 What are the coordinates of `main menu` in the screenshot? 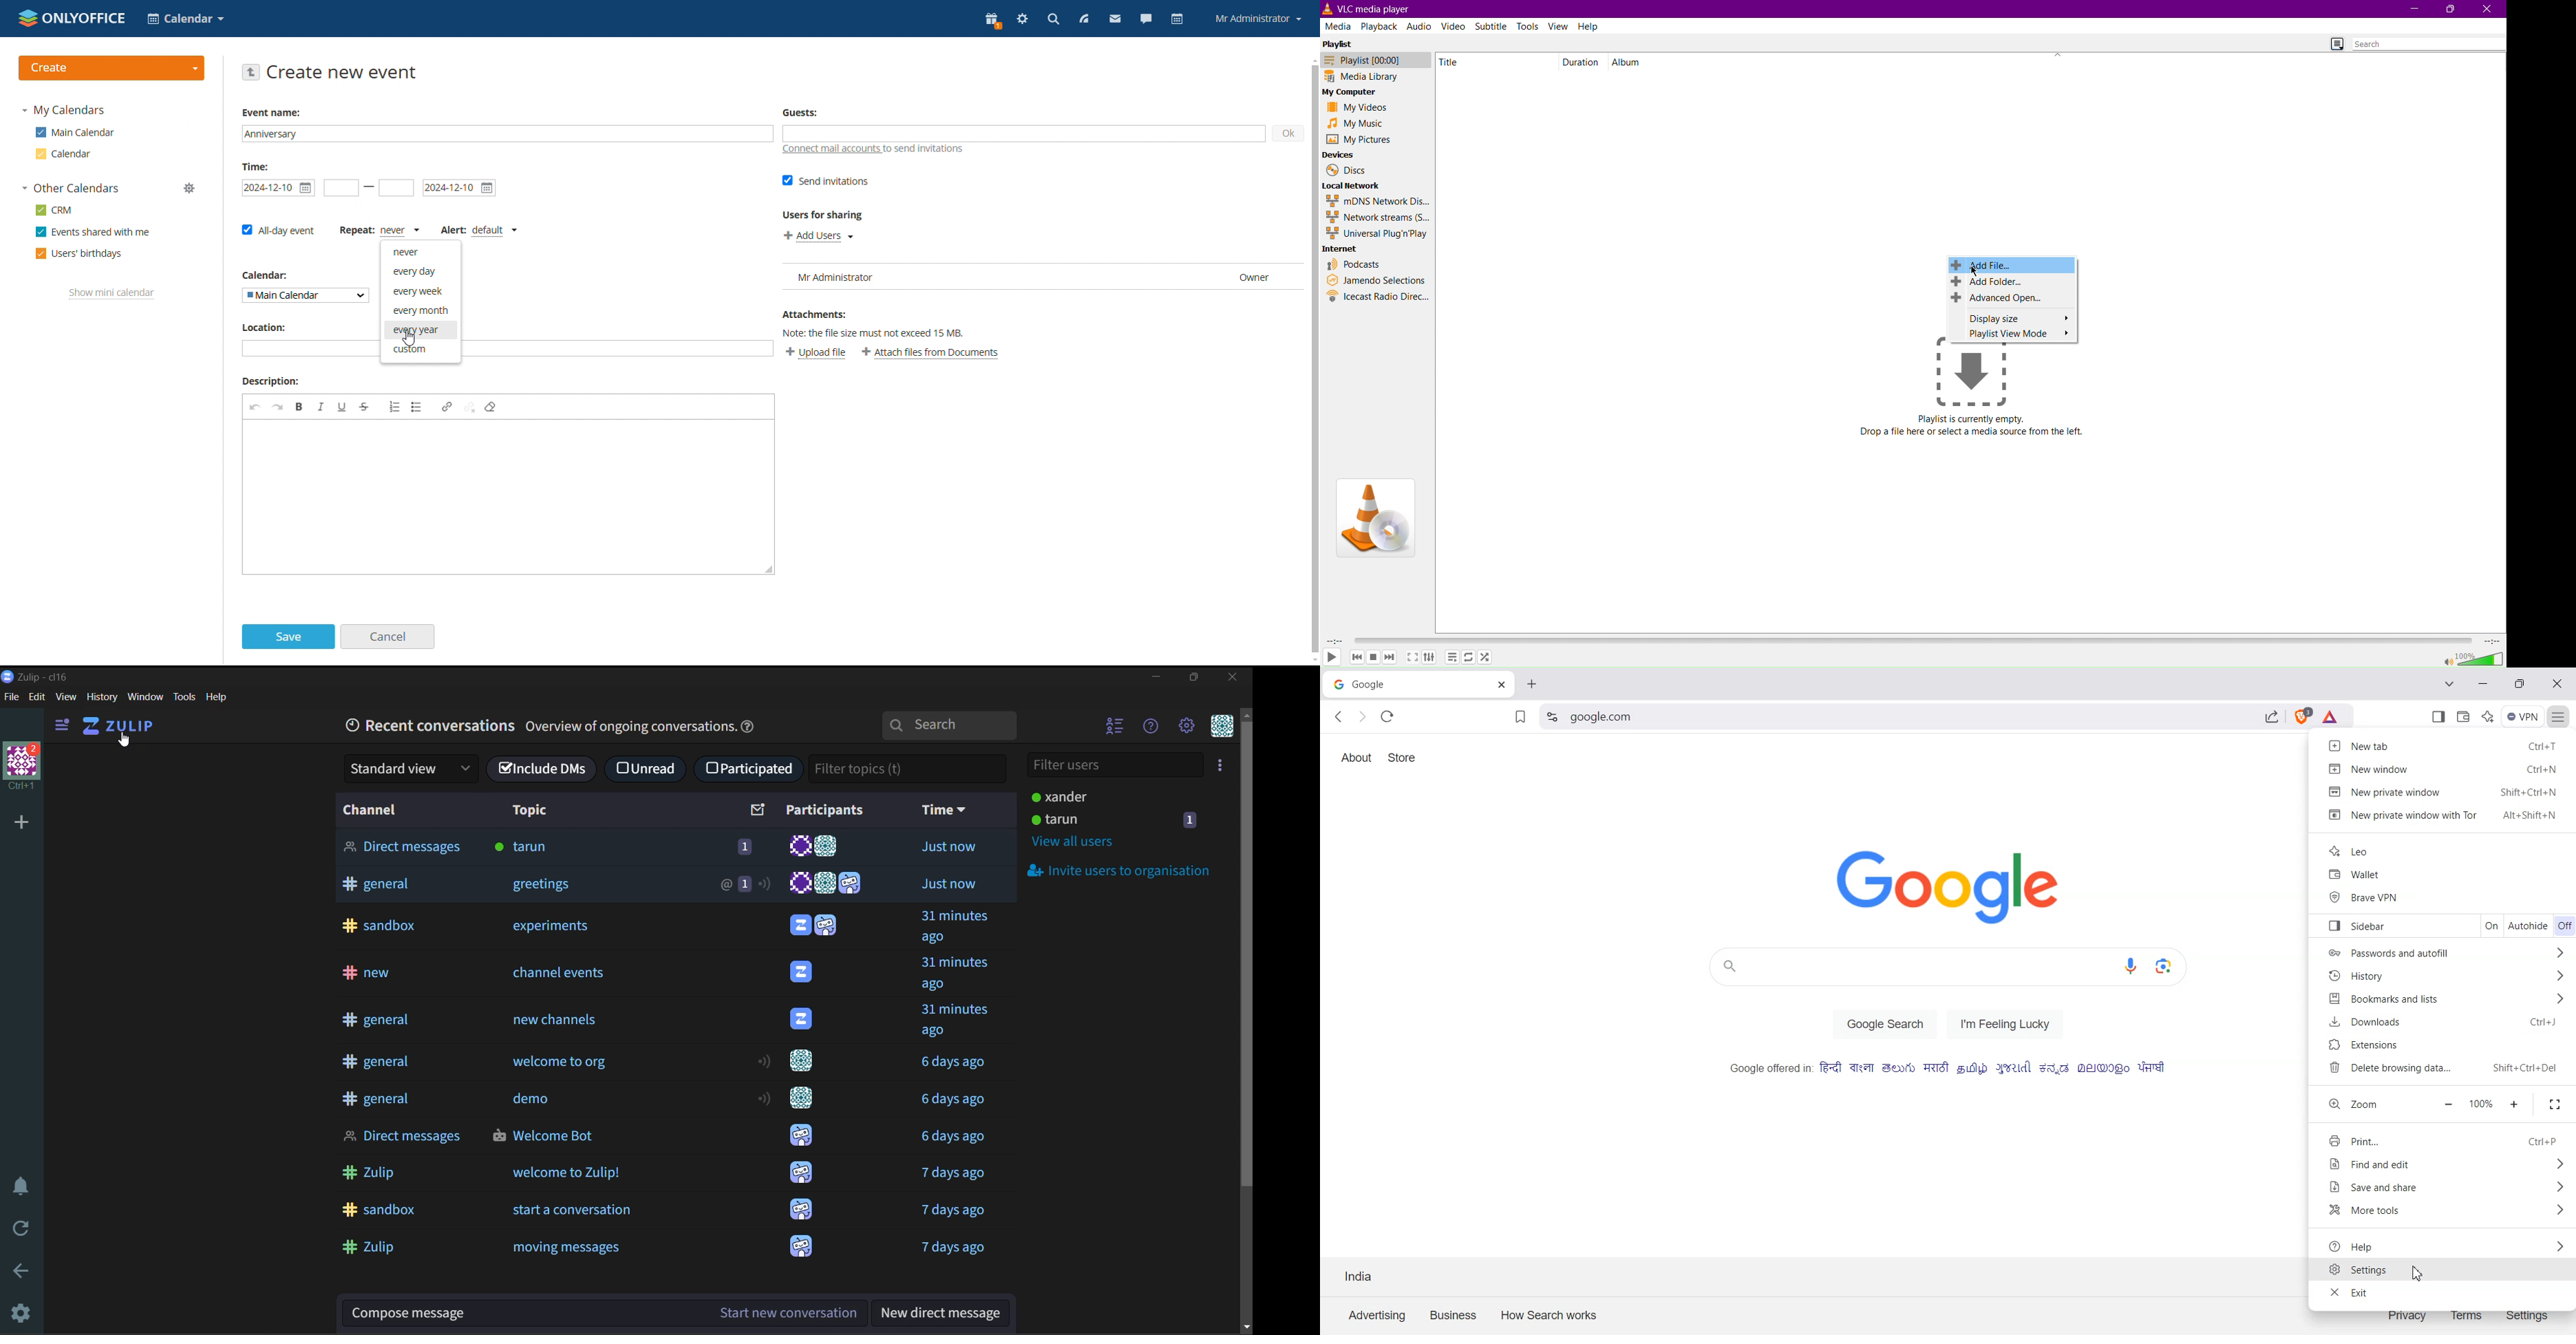 It's located at (1189, 730).